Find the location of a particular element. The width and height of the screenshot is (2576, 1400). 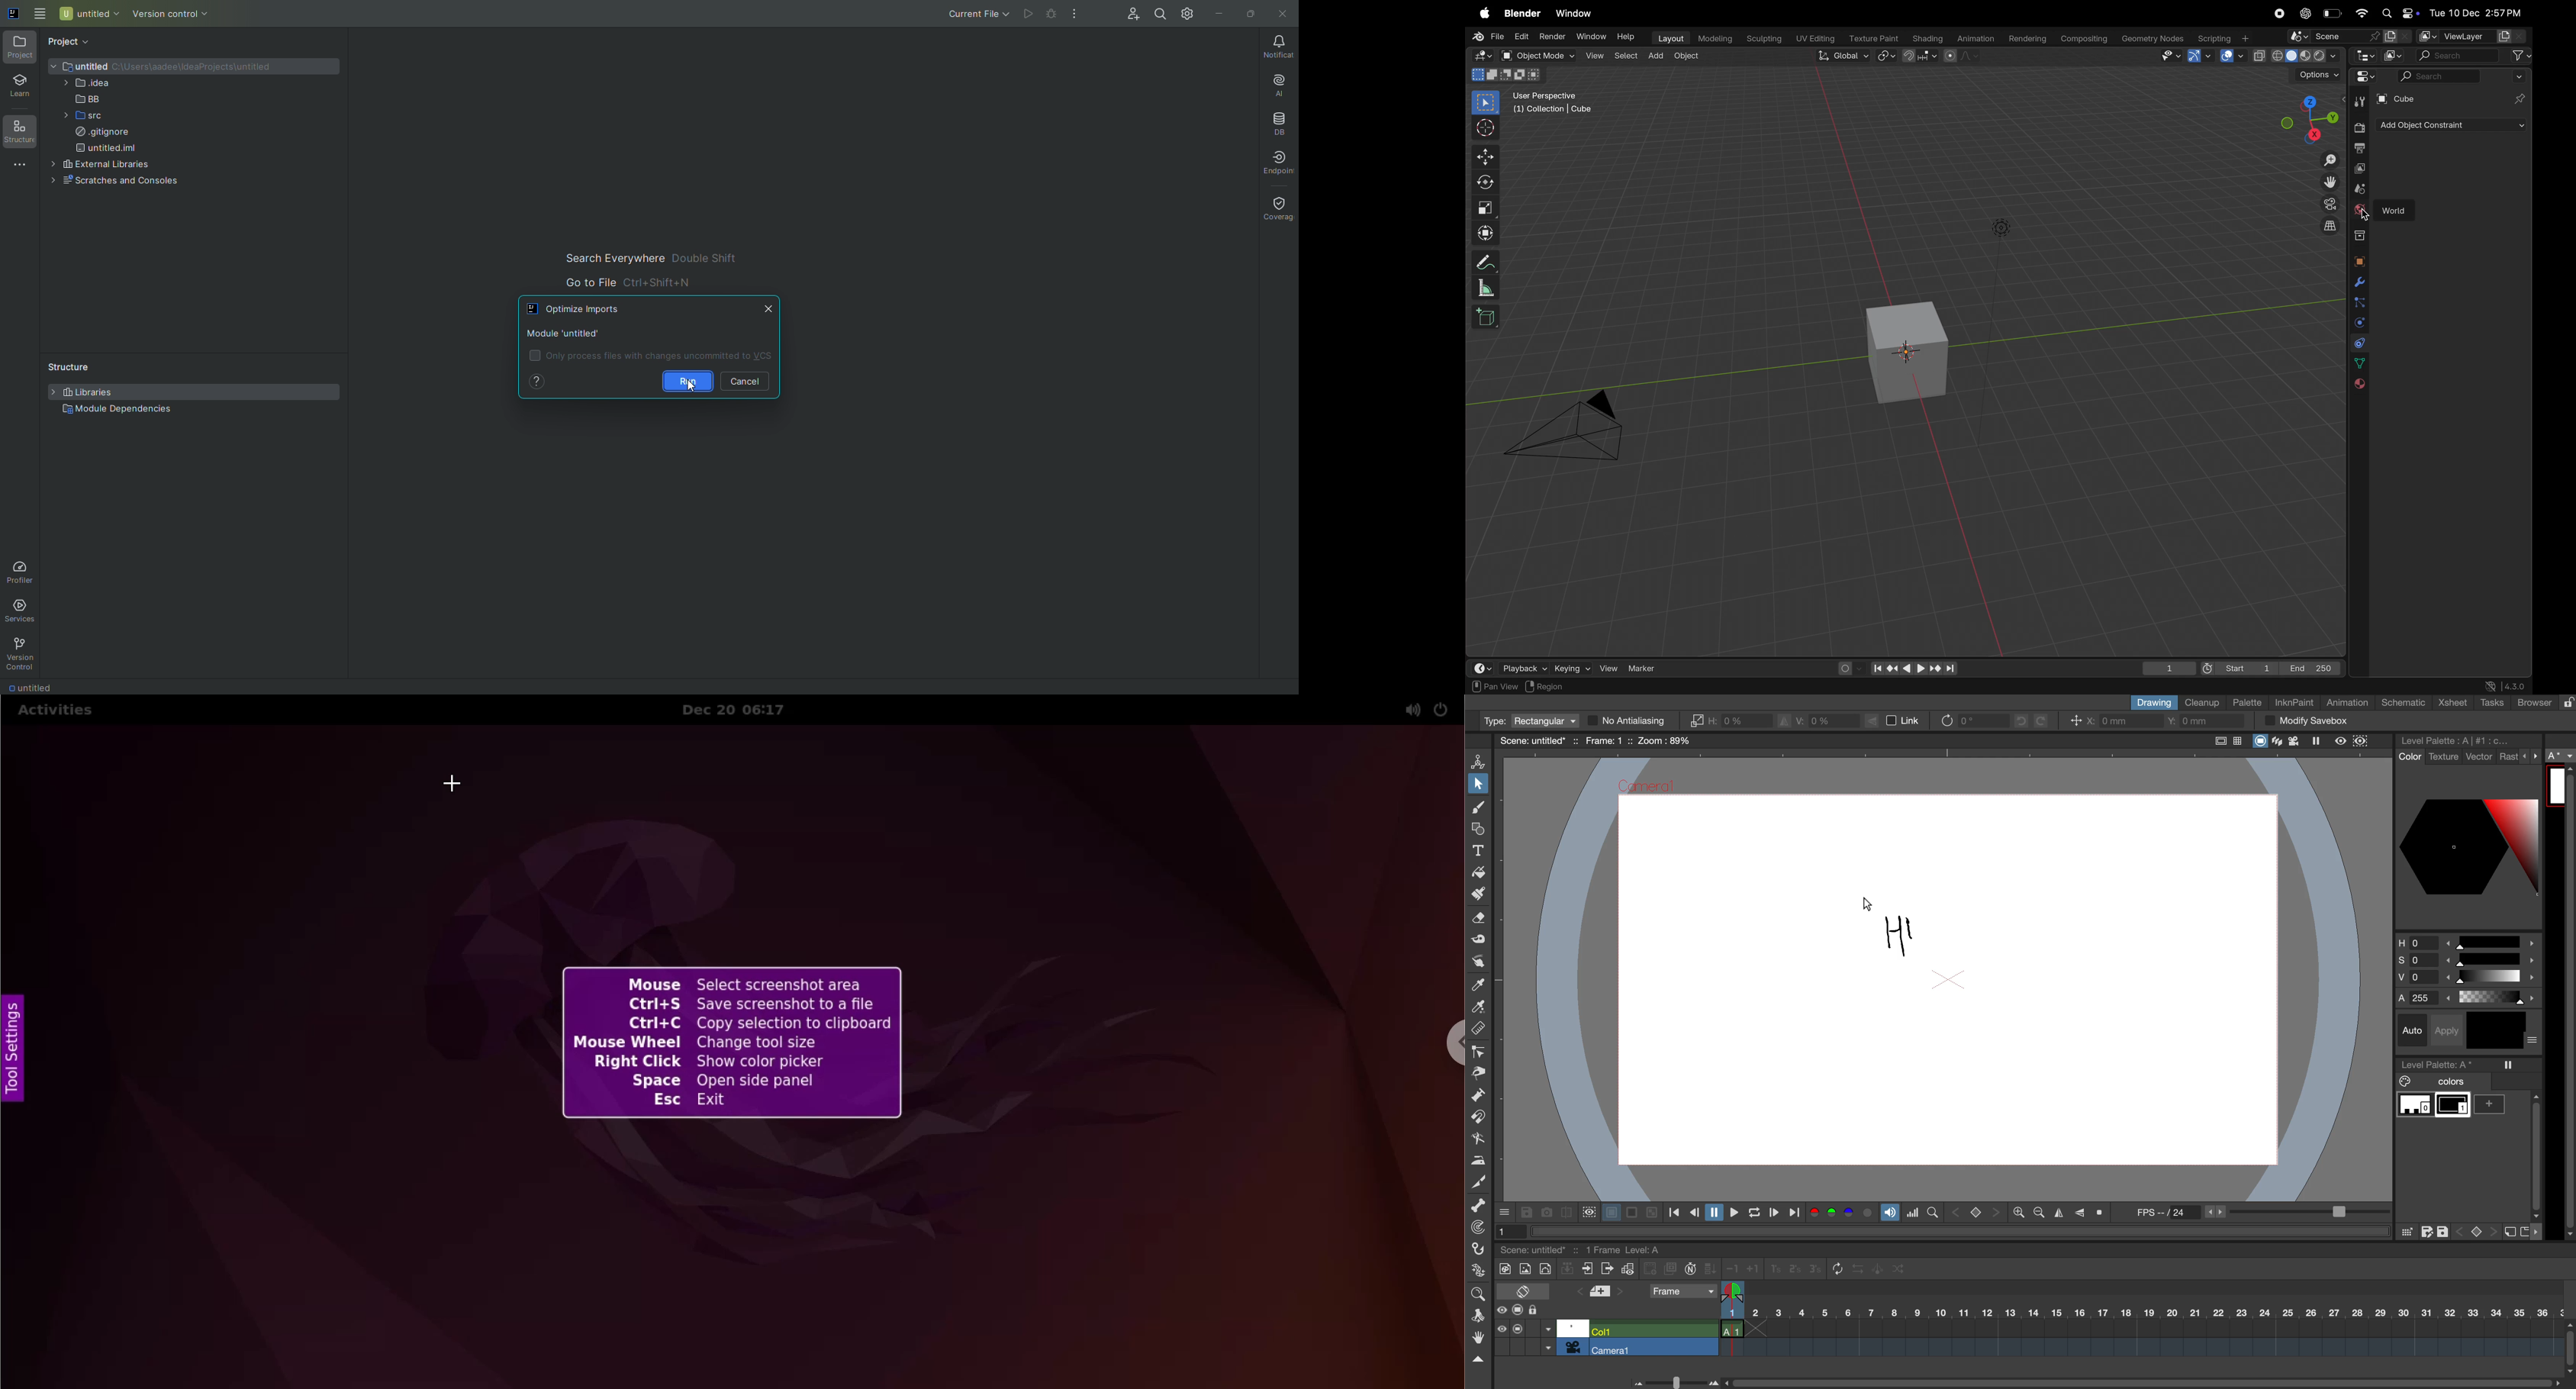

Project is located at coordinates (20, 48).